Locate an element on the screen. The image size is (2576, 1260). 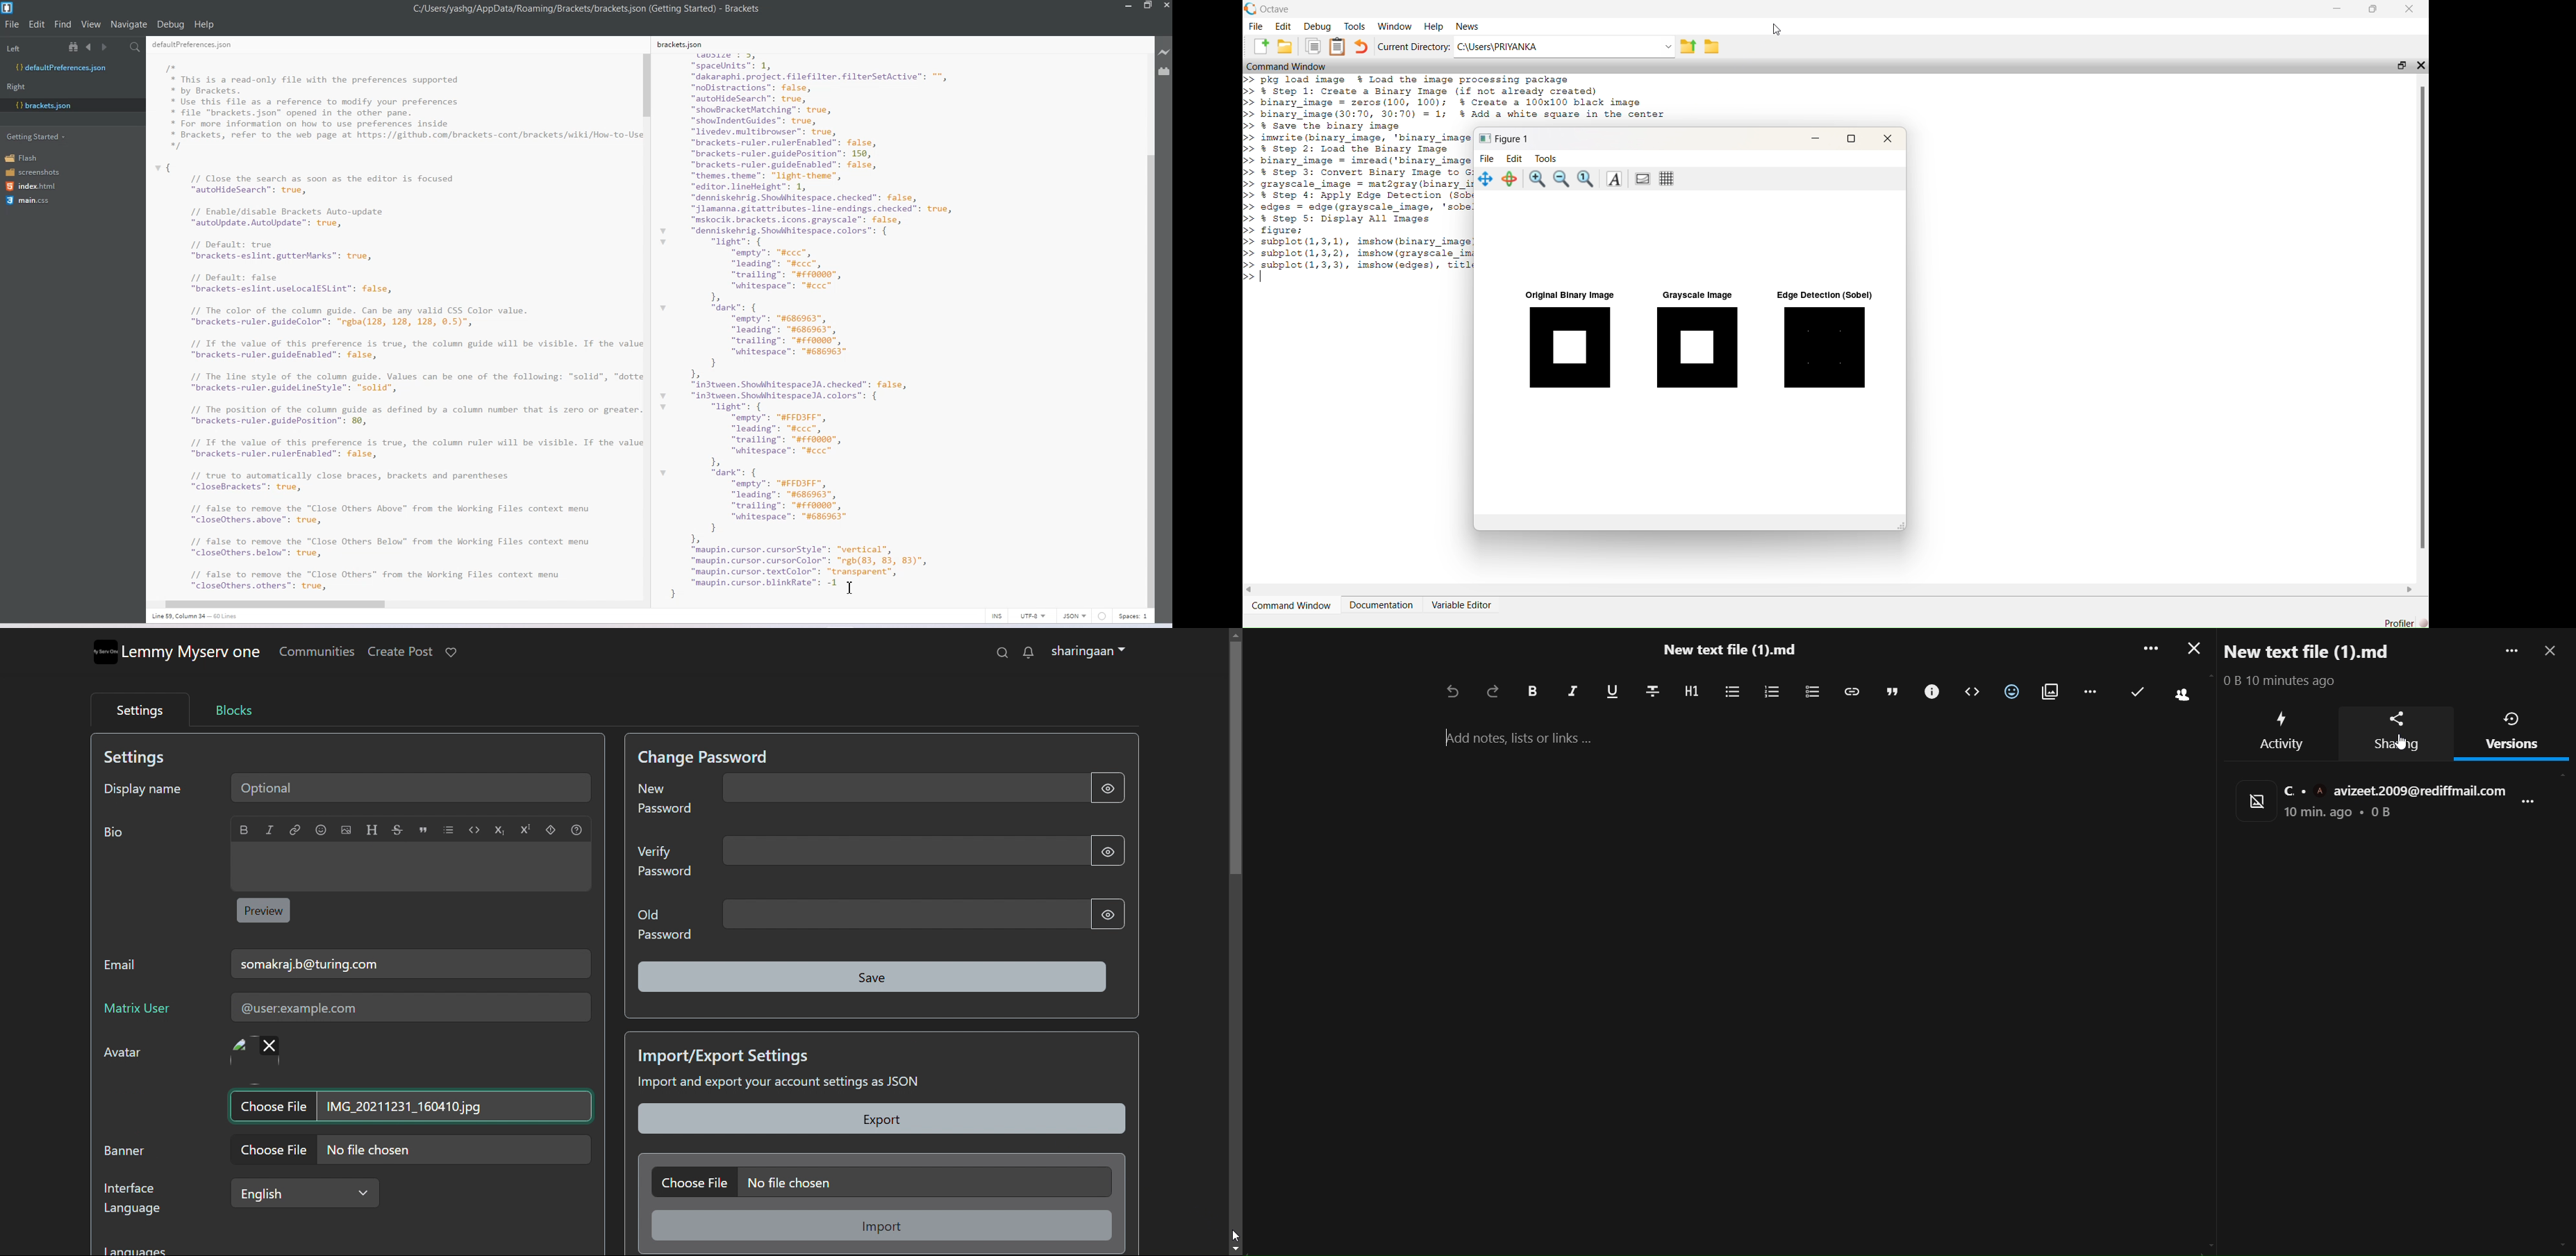
code block is located at coordinates (1972, 693).